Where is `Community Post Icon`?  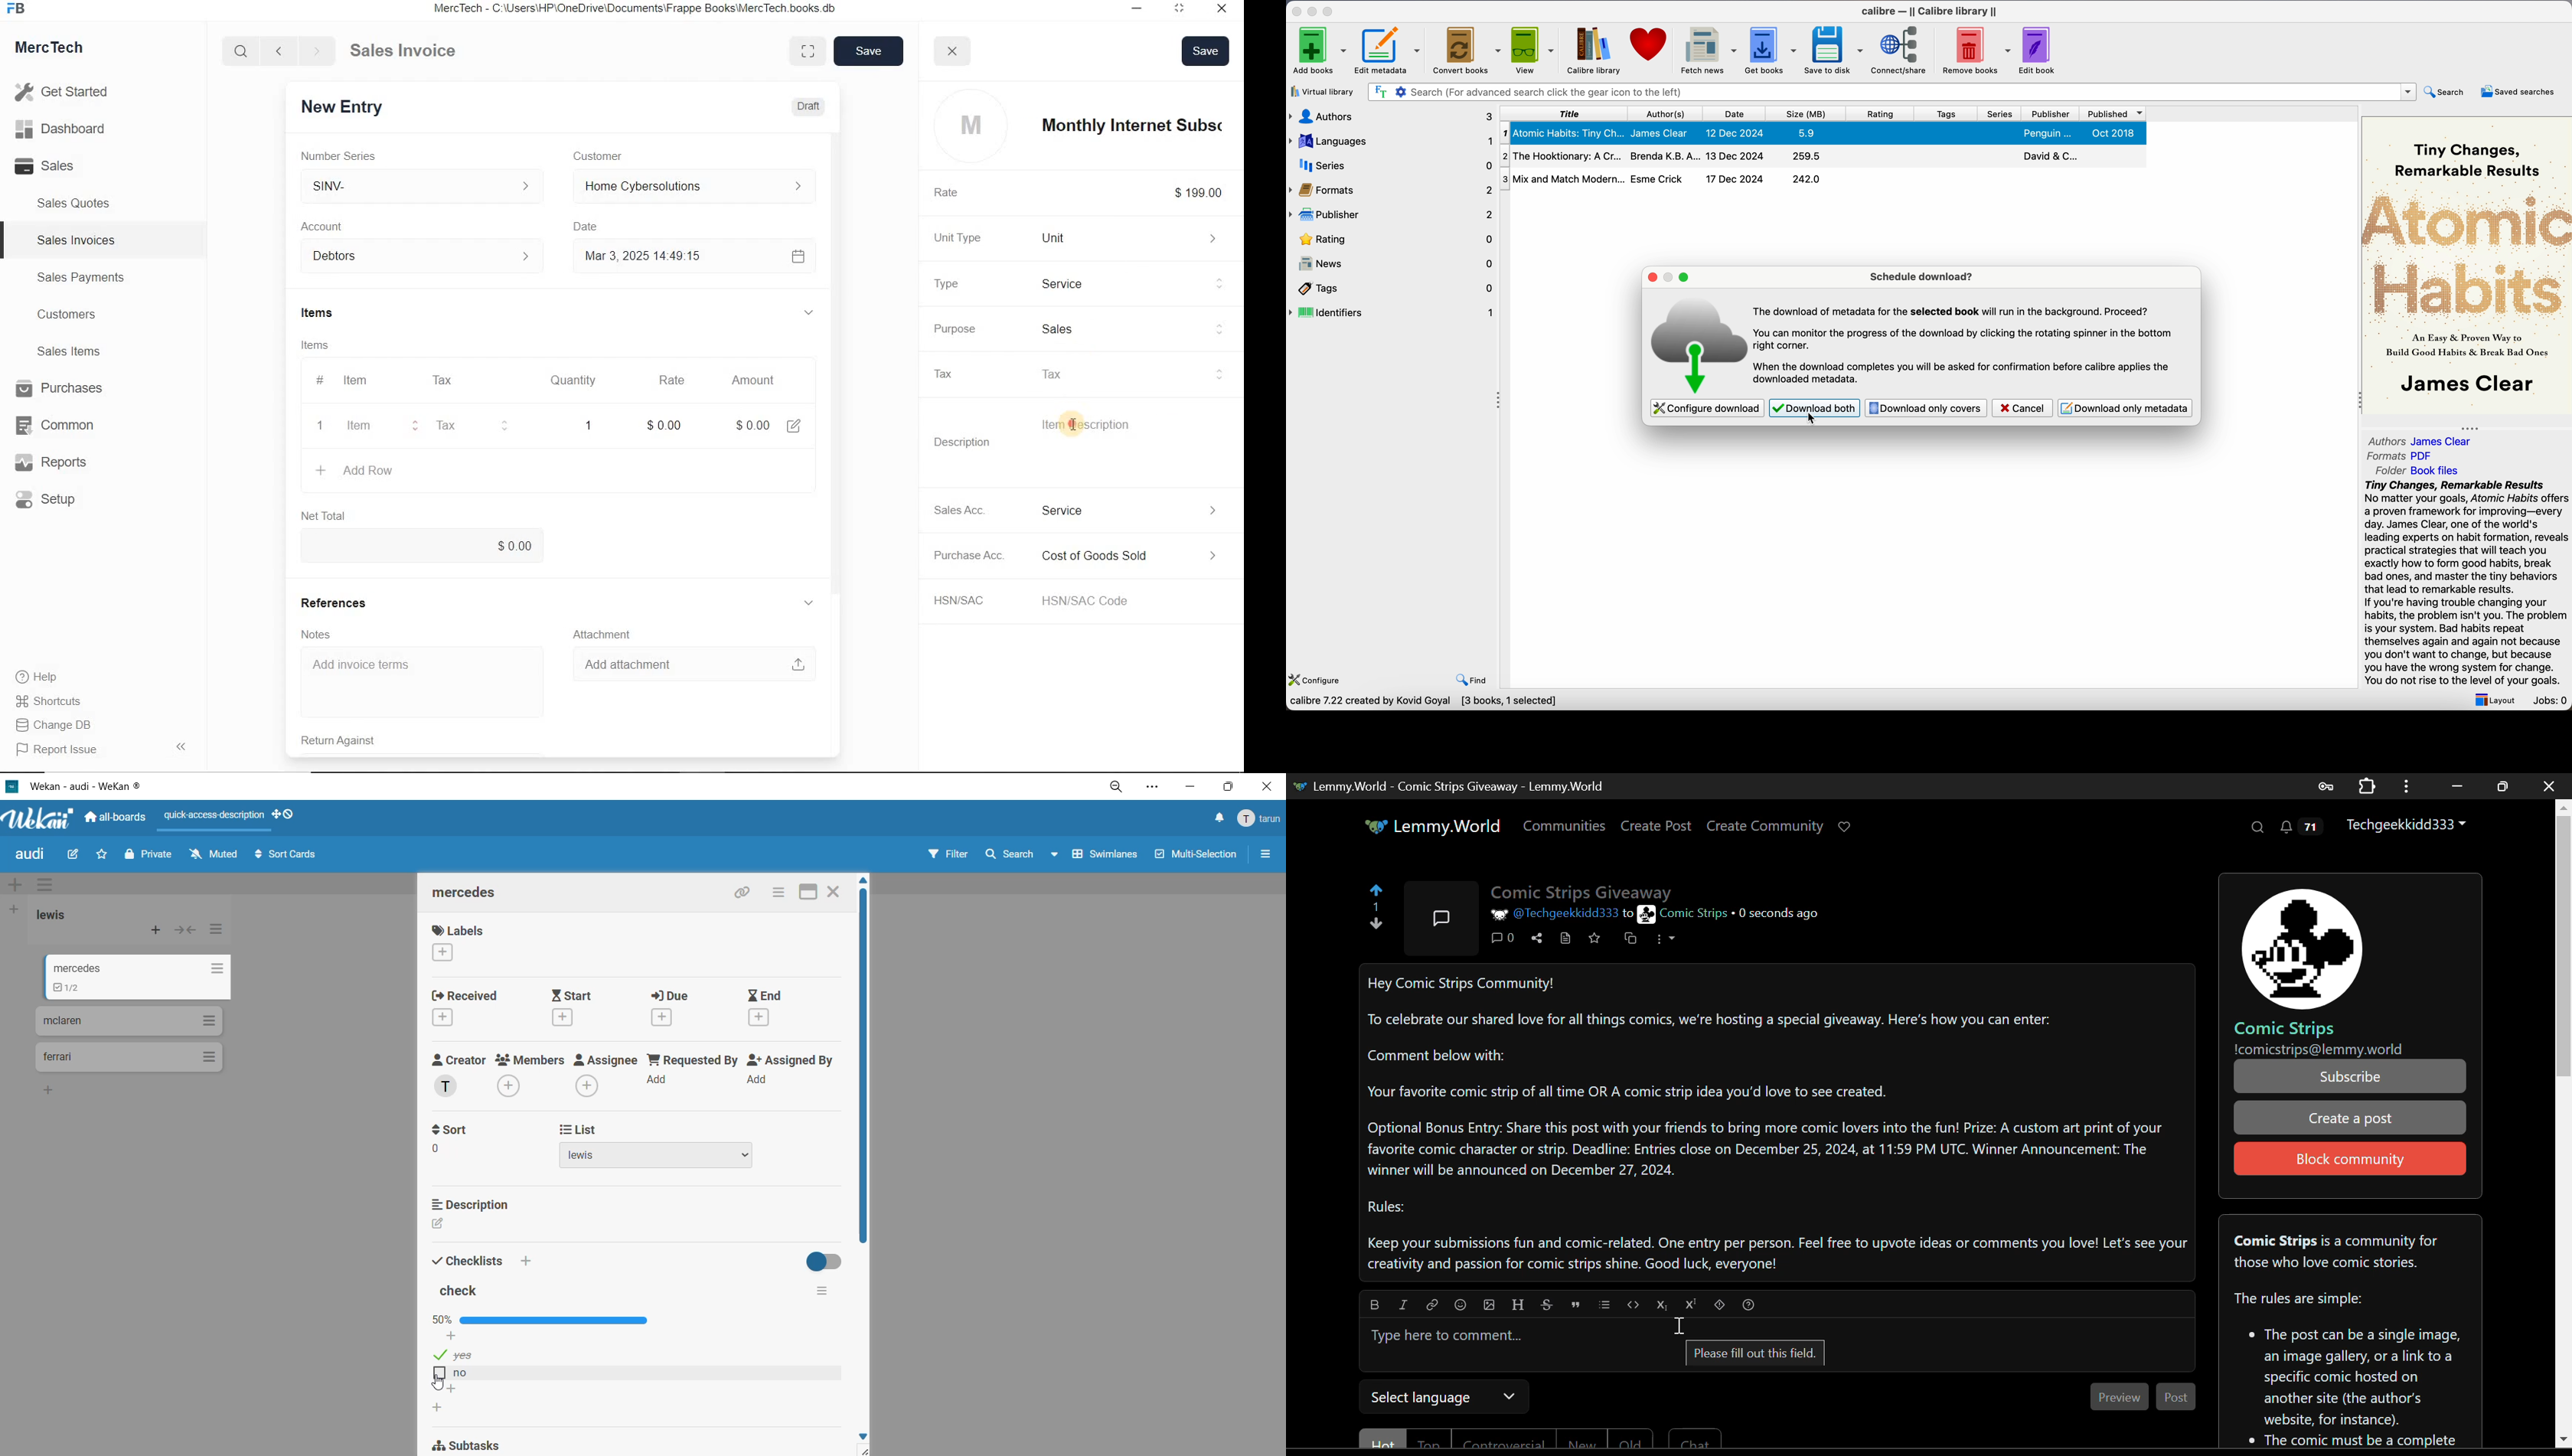
Community Post Icon is located at coordinates (1443, 918).